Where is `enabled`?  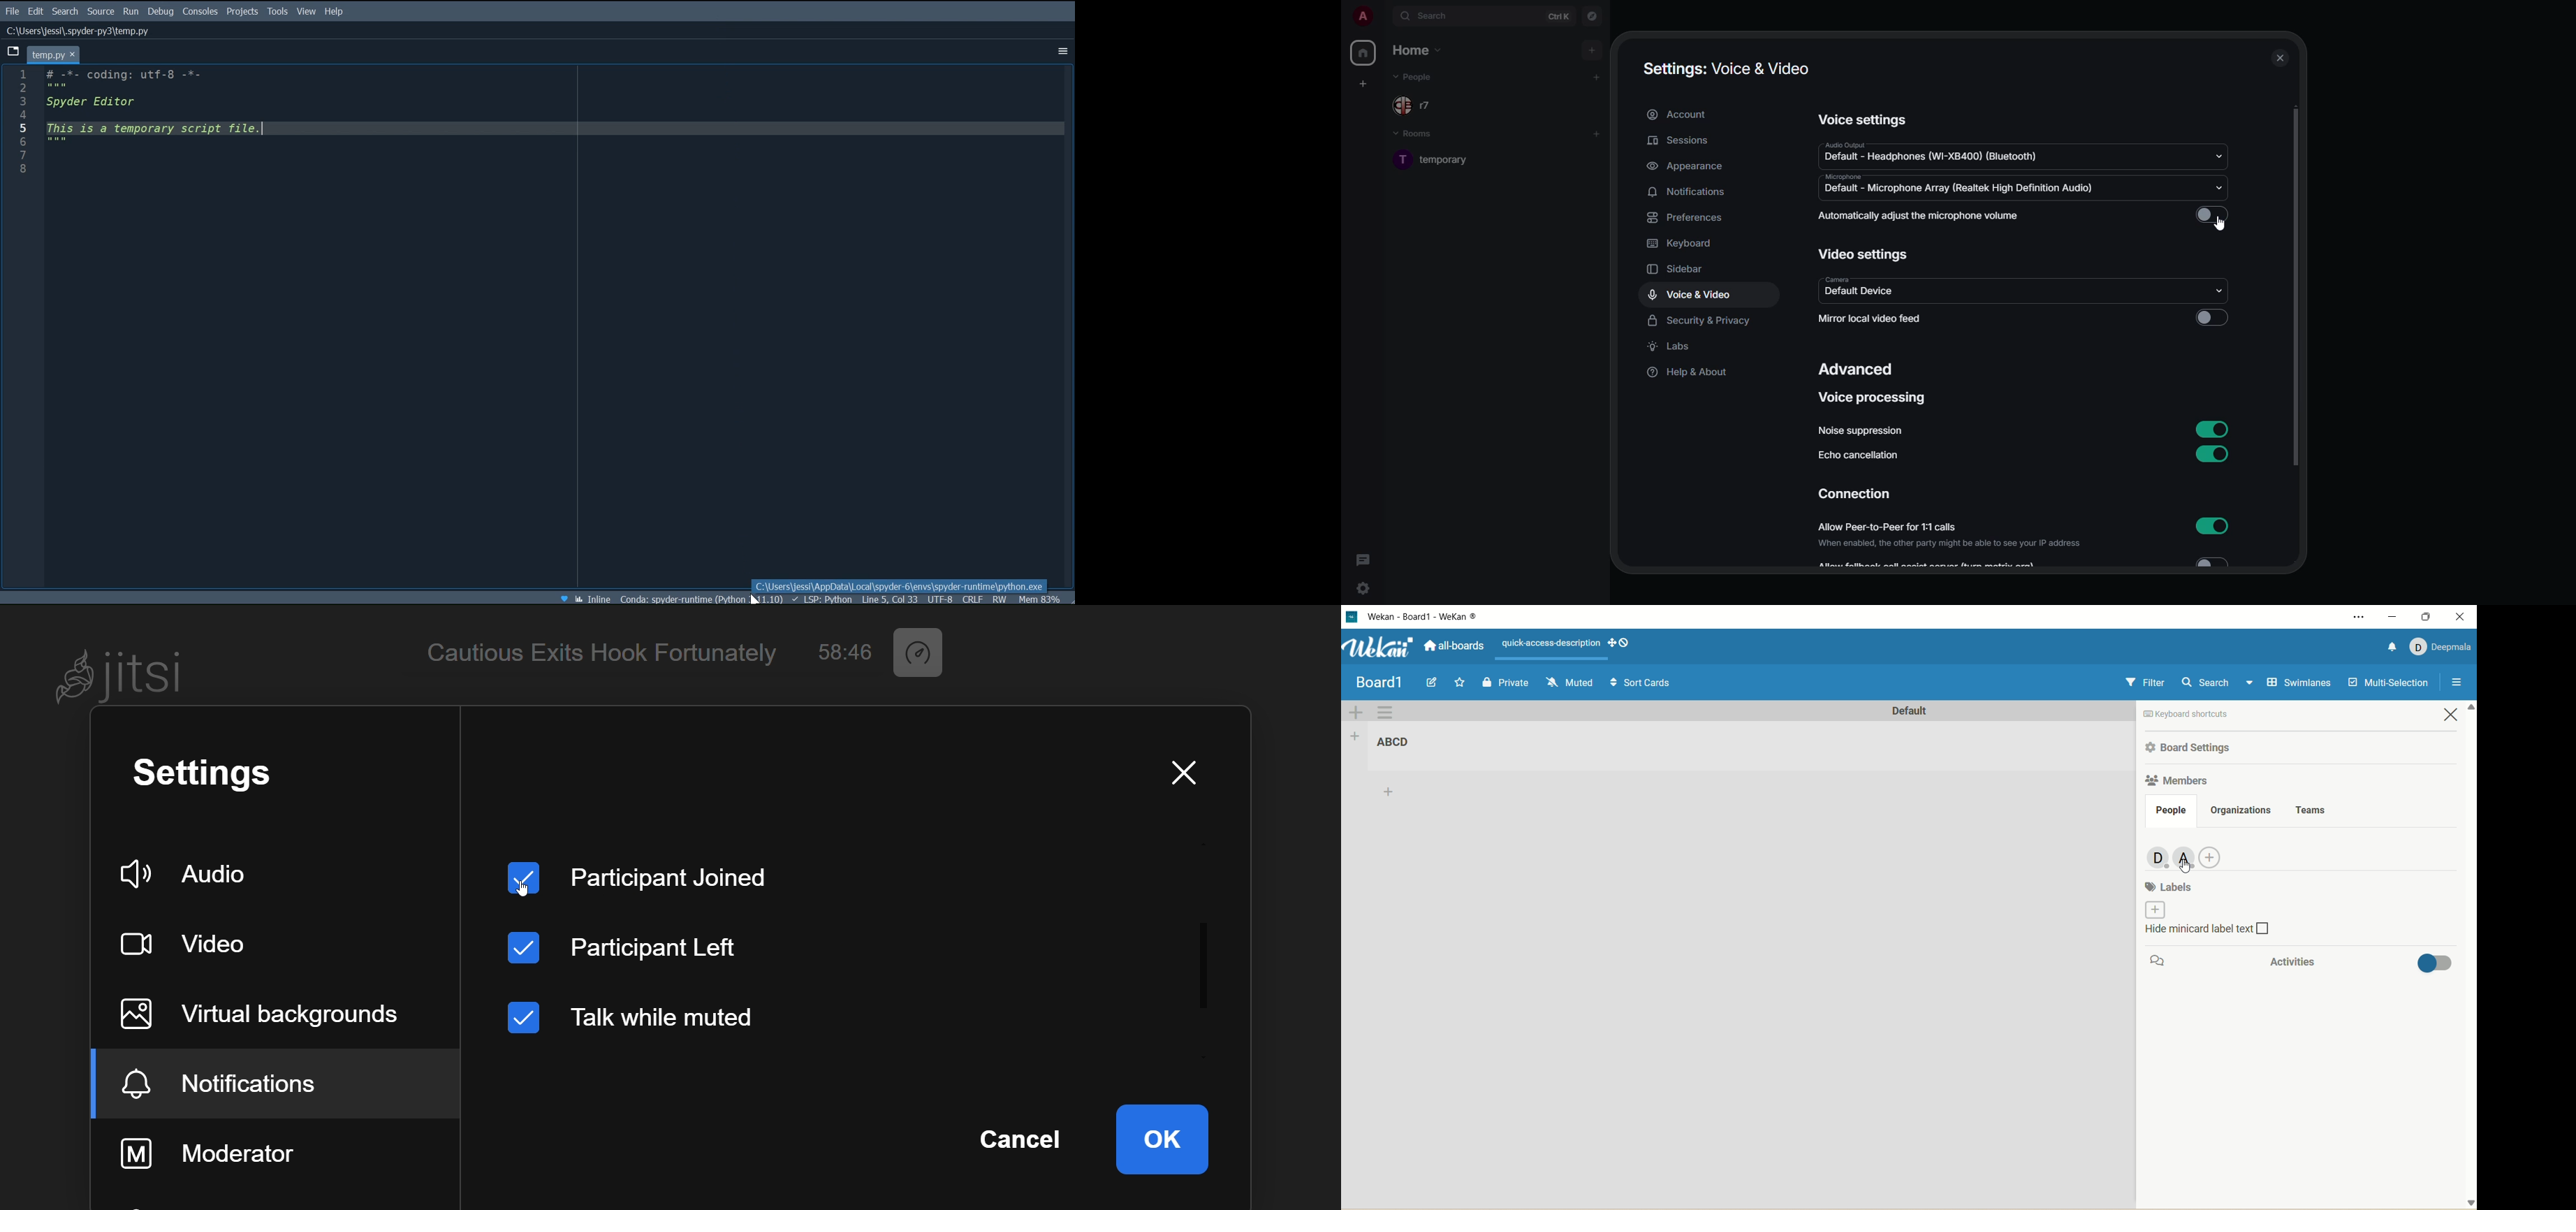 enabled is located at coordinates (2210, 428).